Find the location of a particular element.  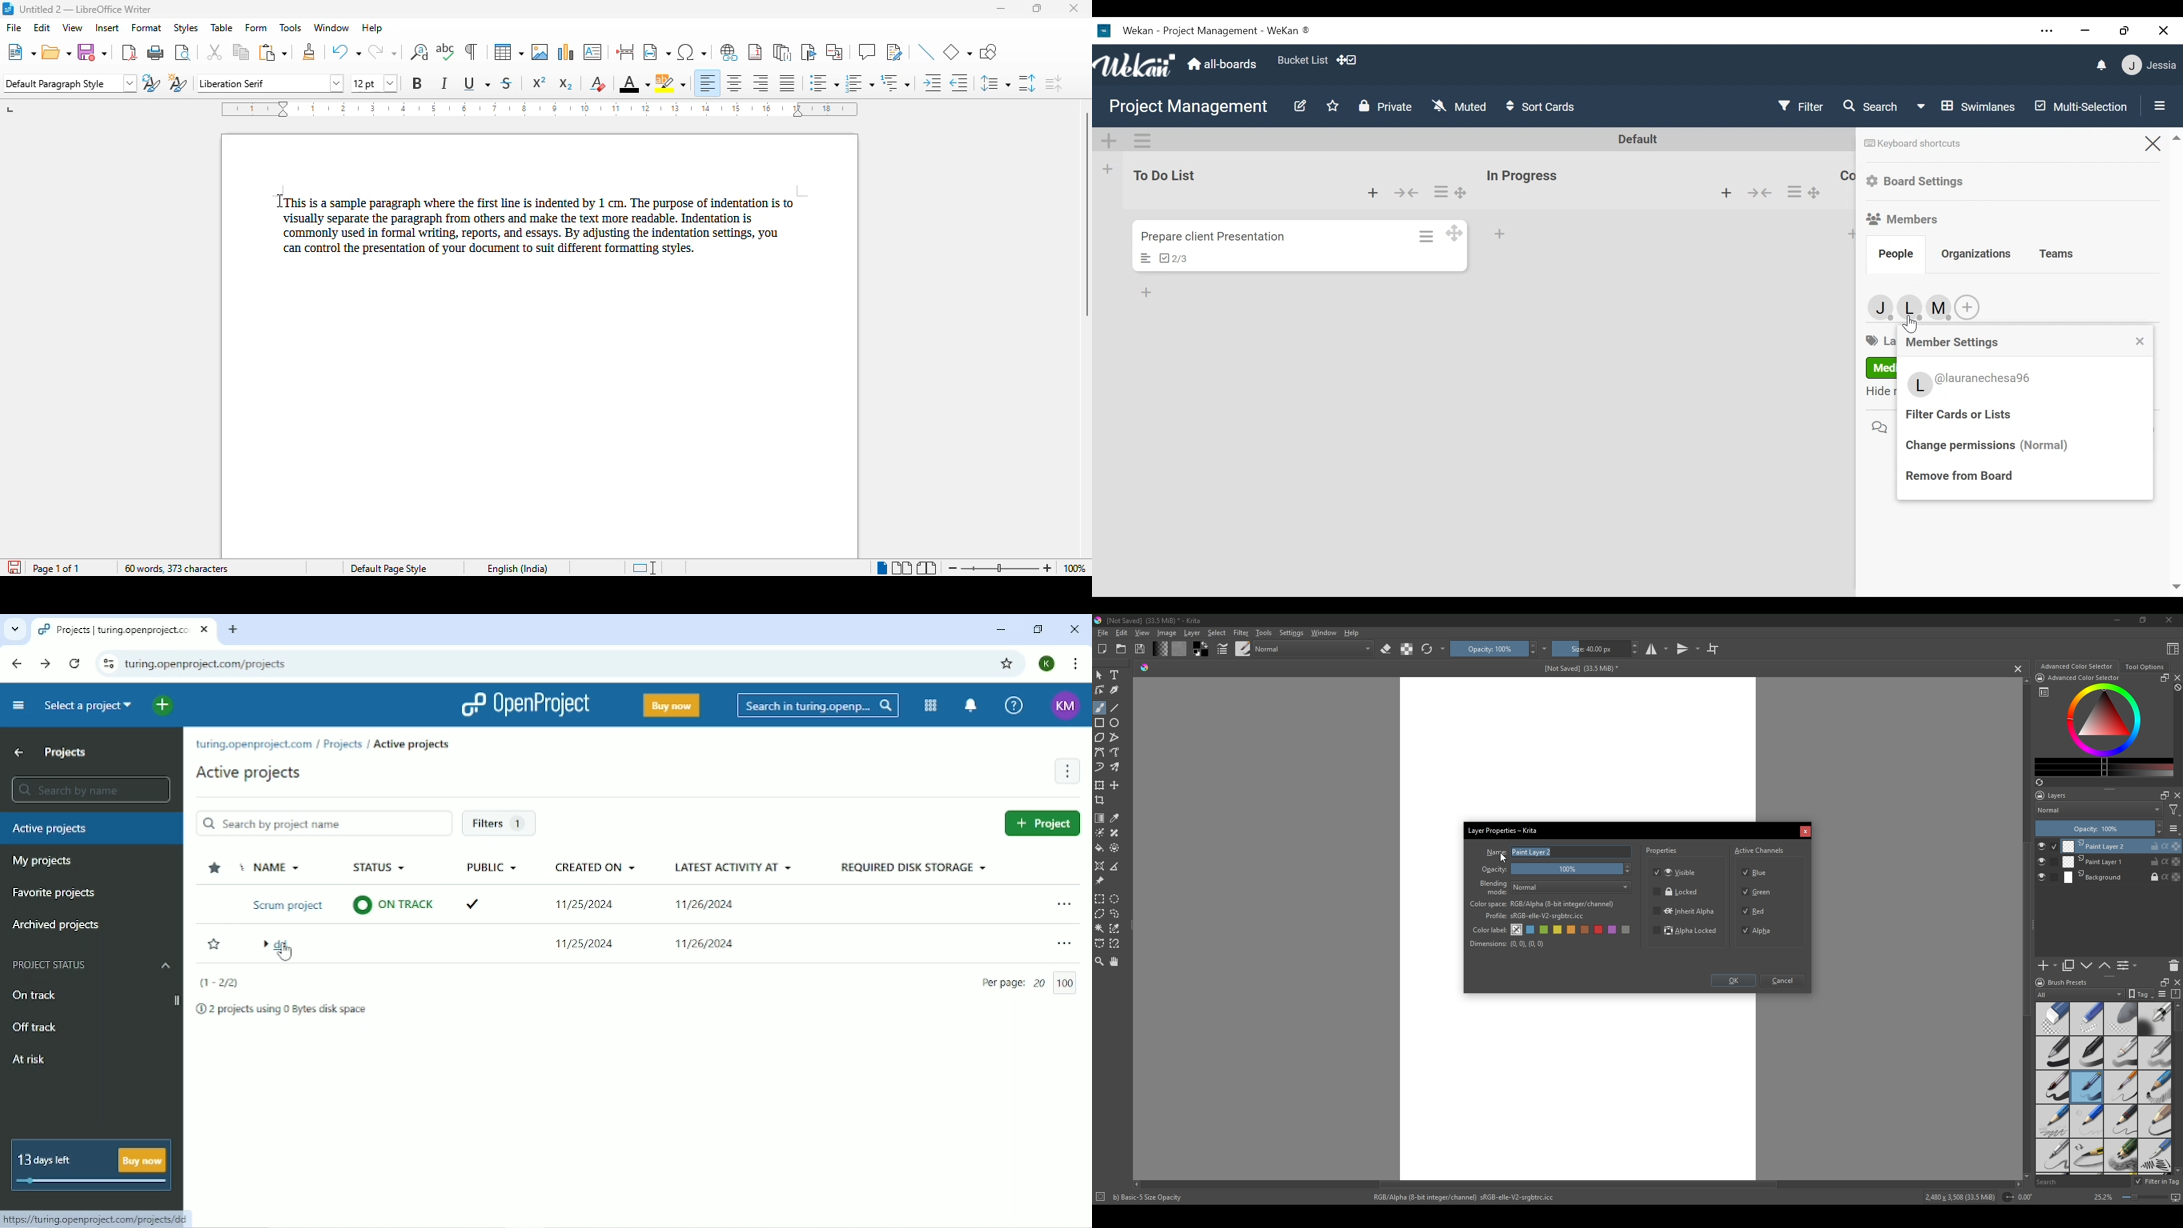

strikethrough is located at coordinates (507, 83).